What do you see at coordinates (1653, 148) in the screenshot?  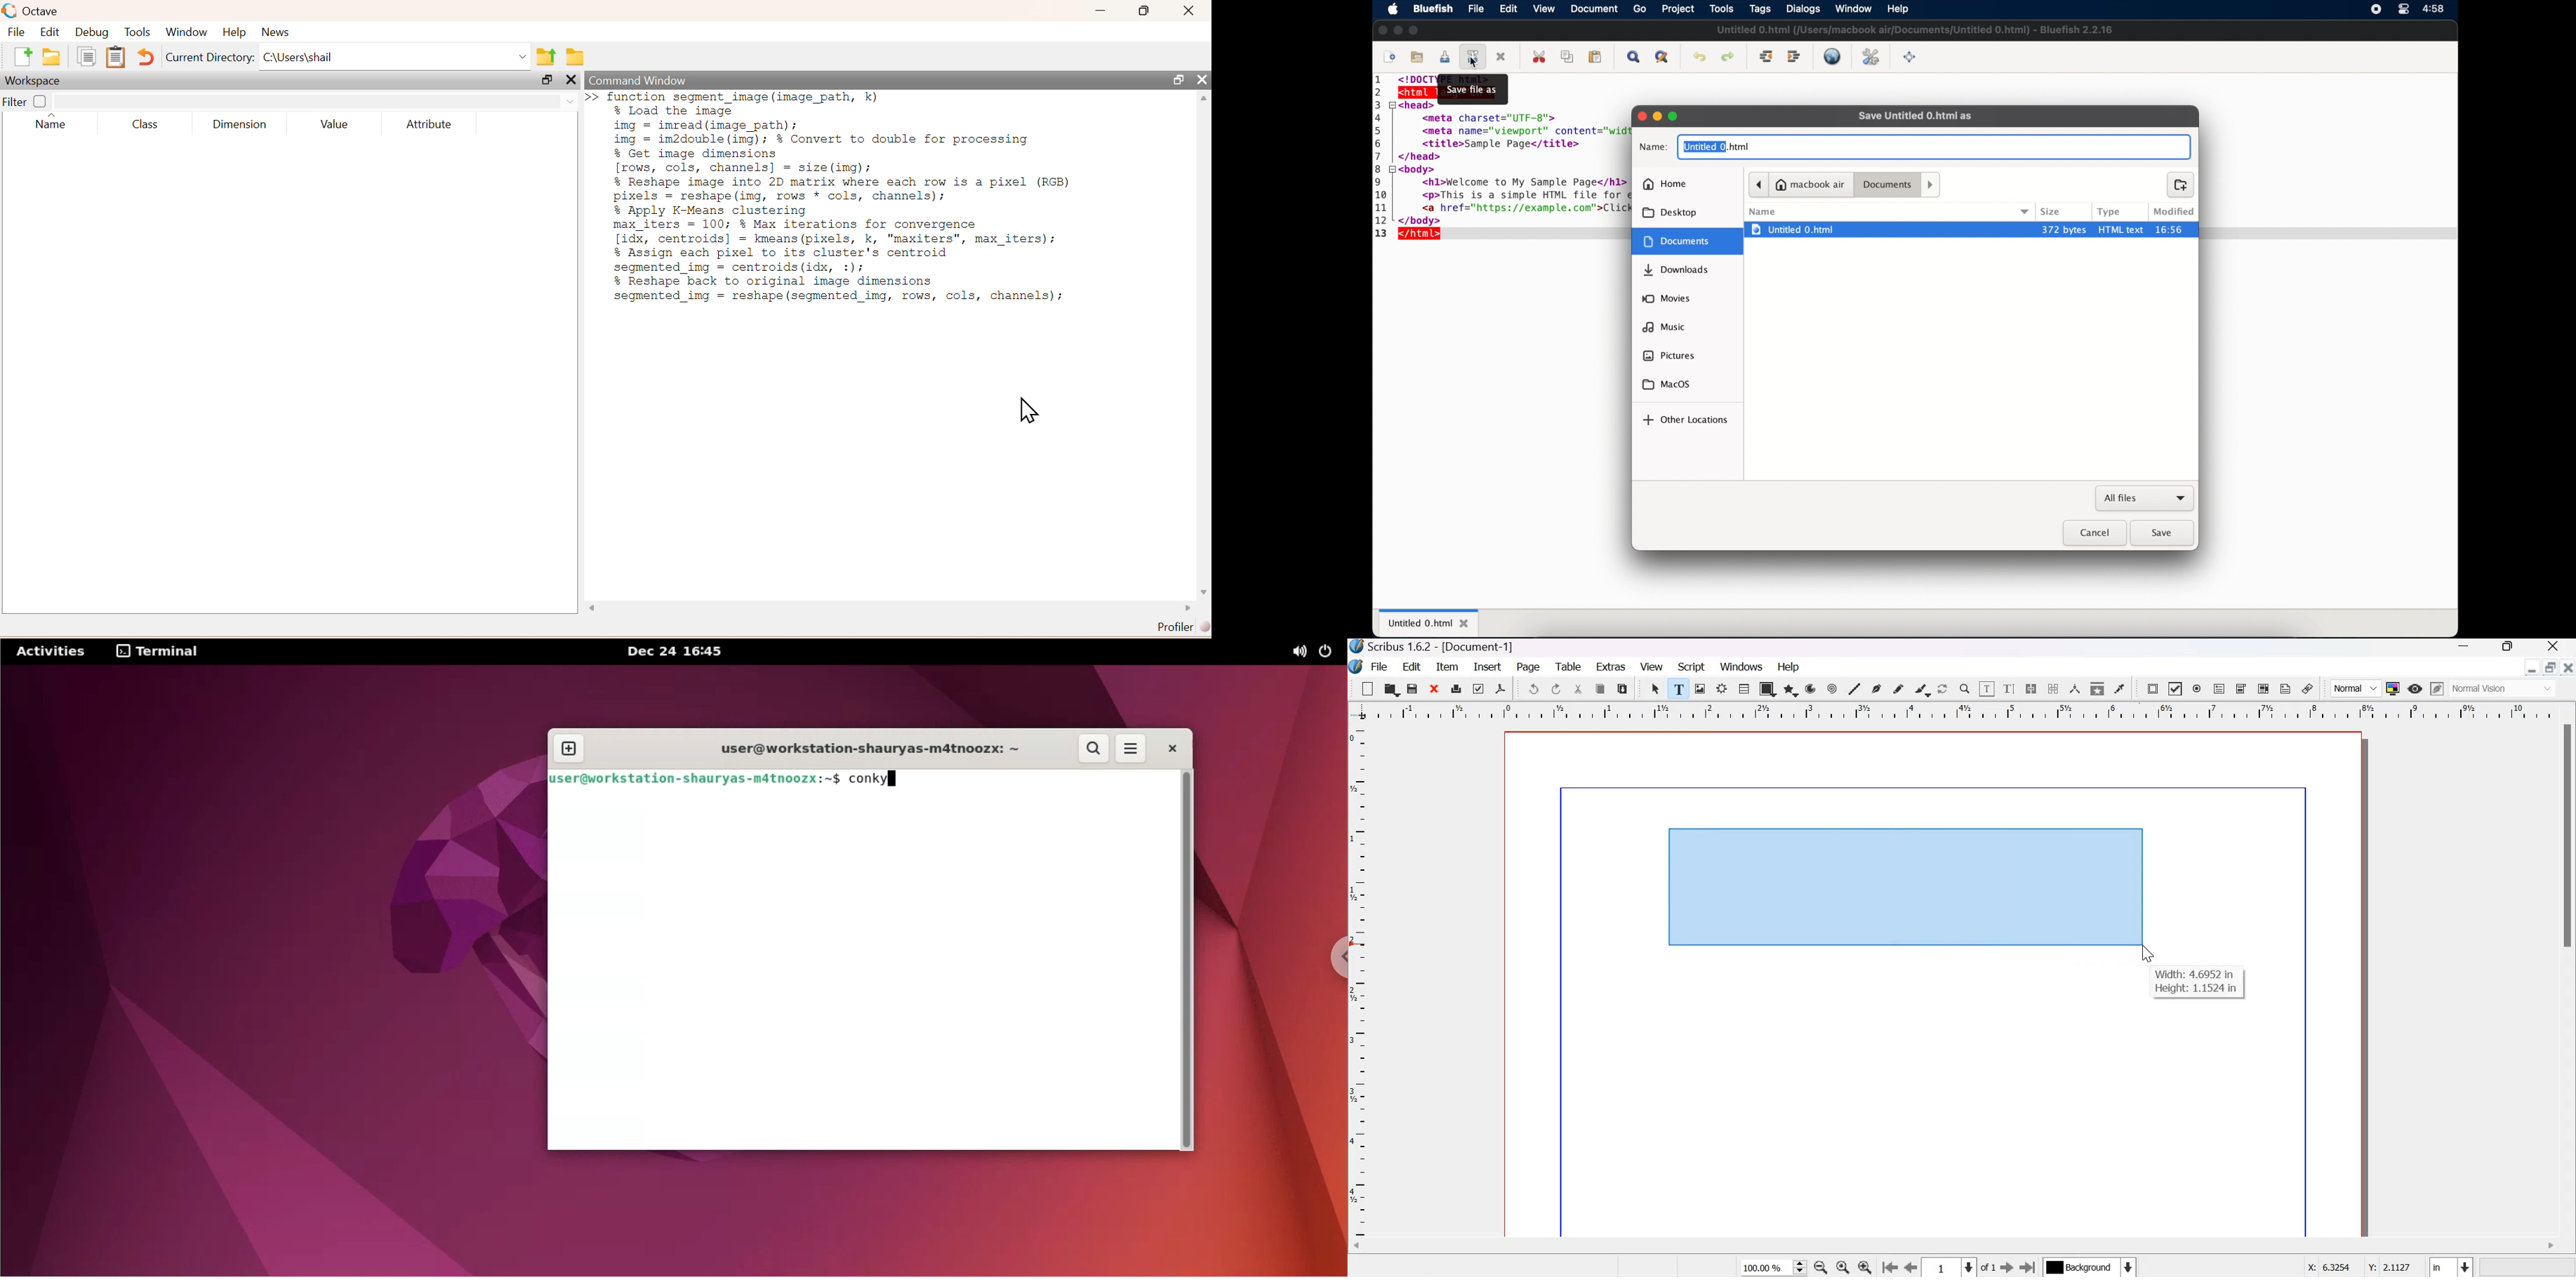 I see `name:` at bounding box center [1653, 148].